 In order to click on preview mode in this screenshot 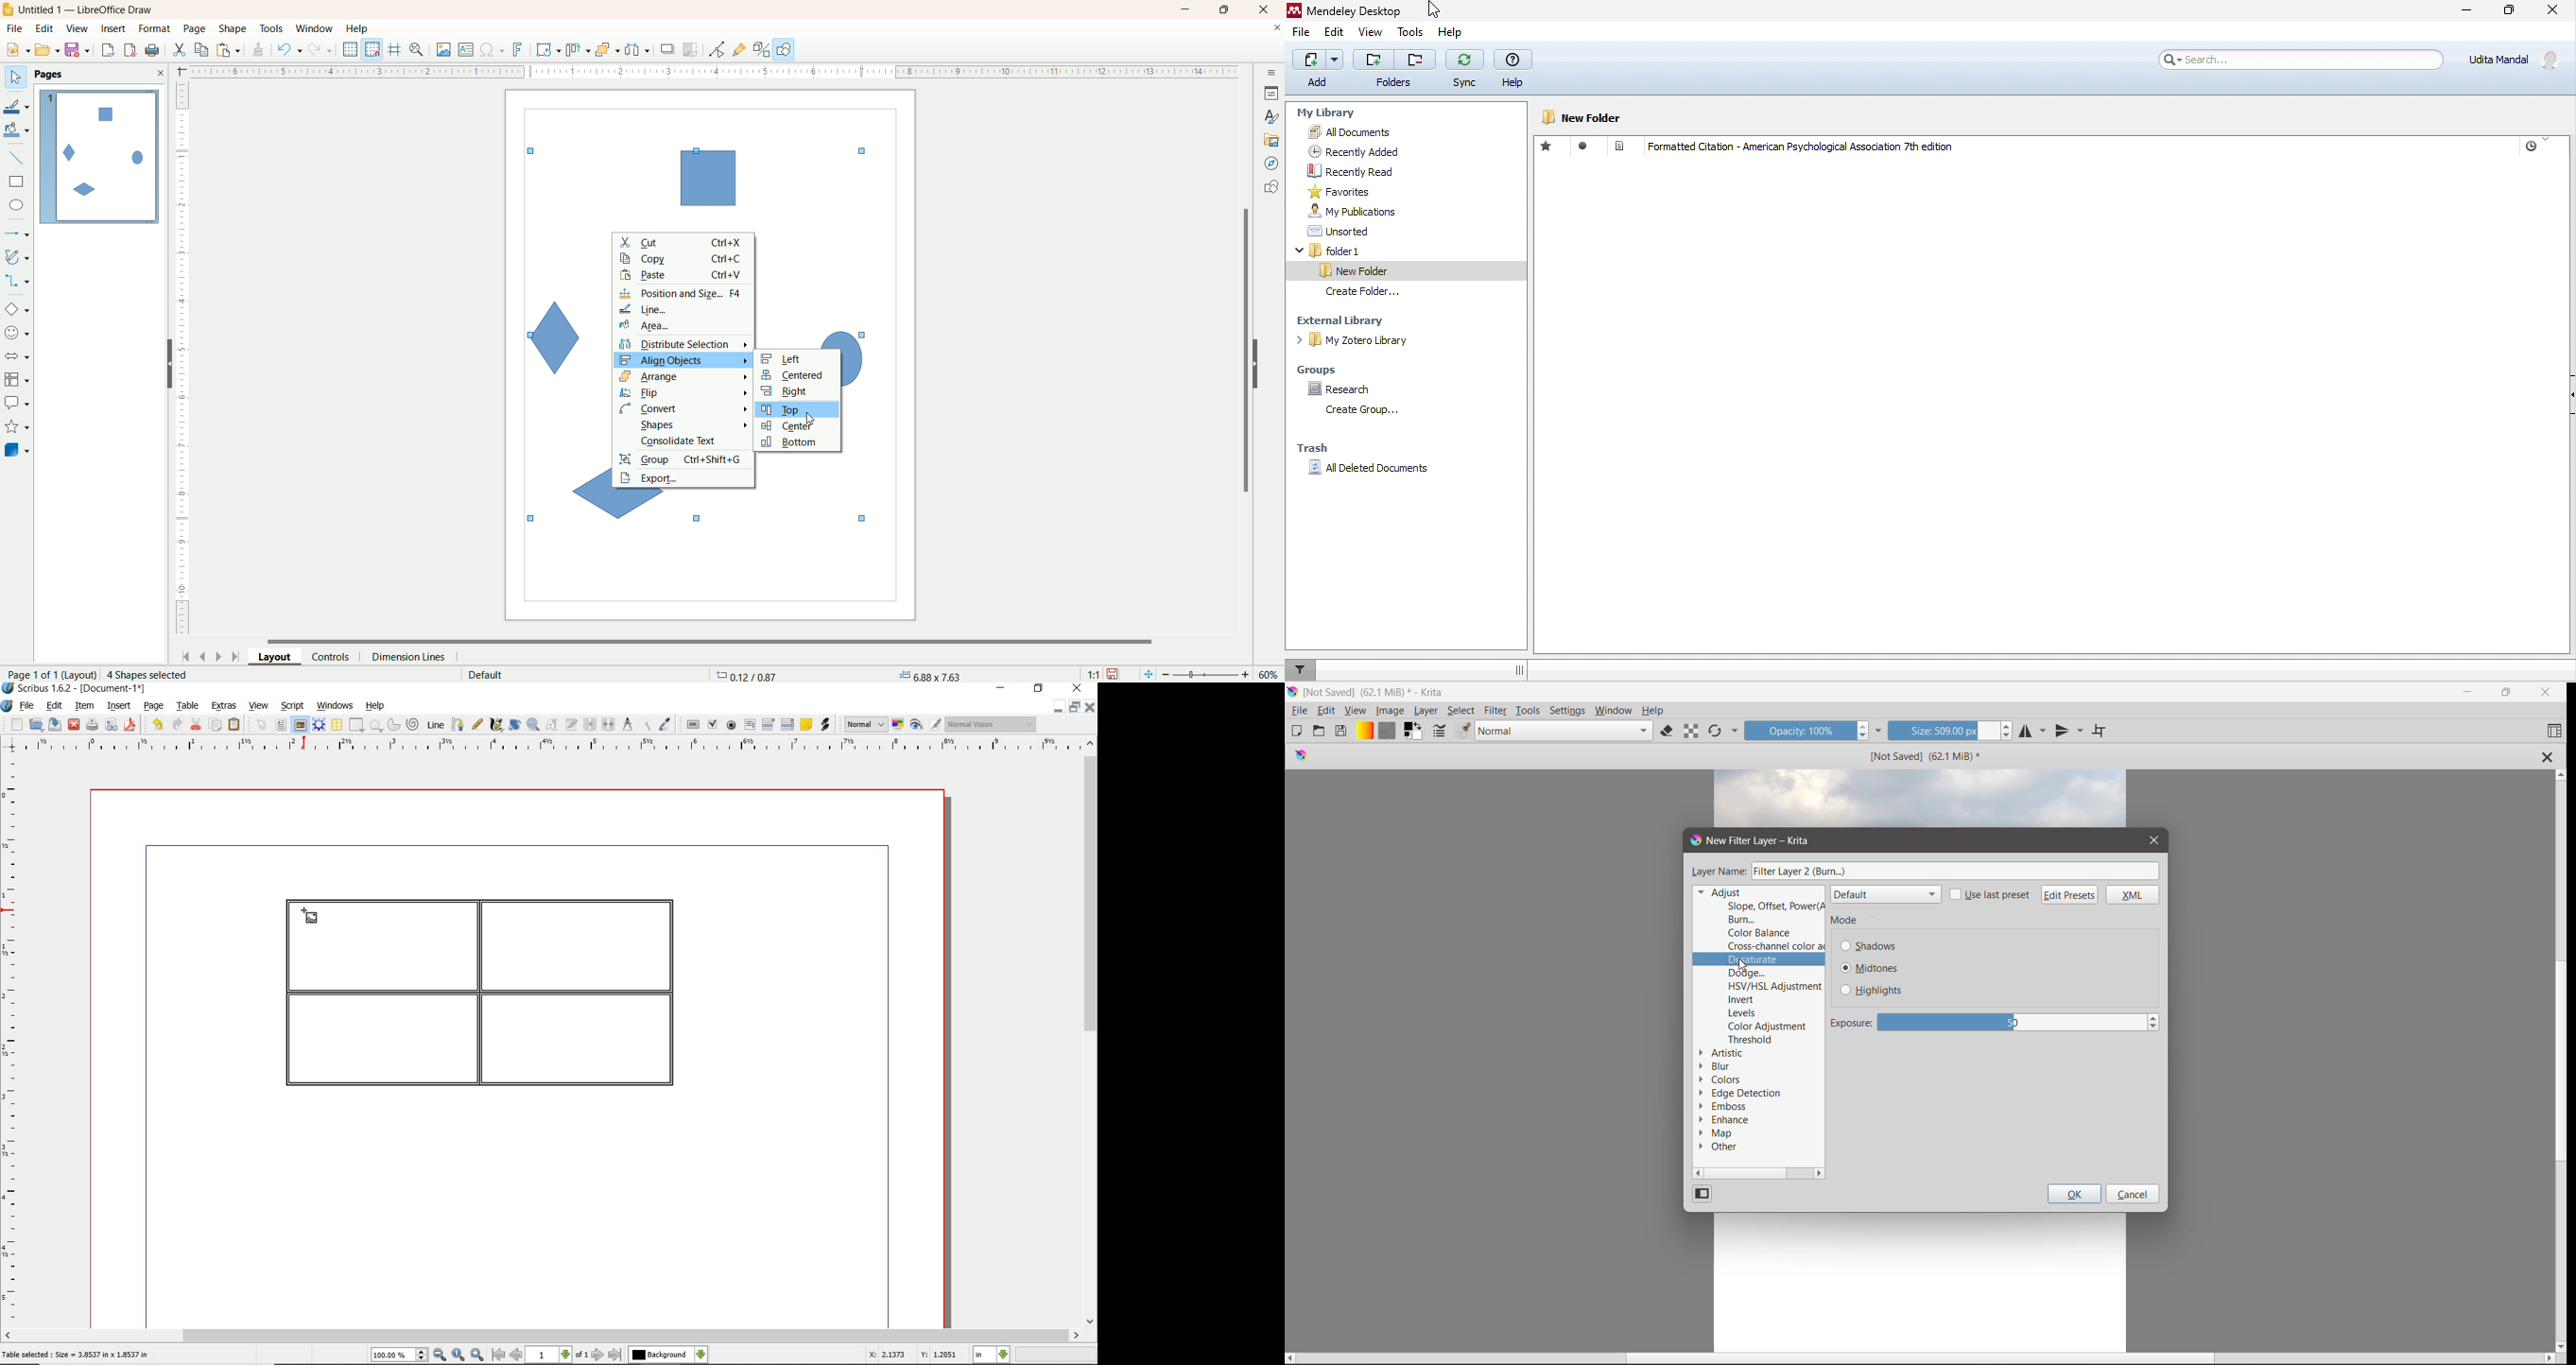, I will do `click(917, 726)`.